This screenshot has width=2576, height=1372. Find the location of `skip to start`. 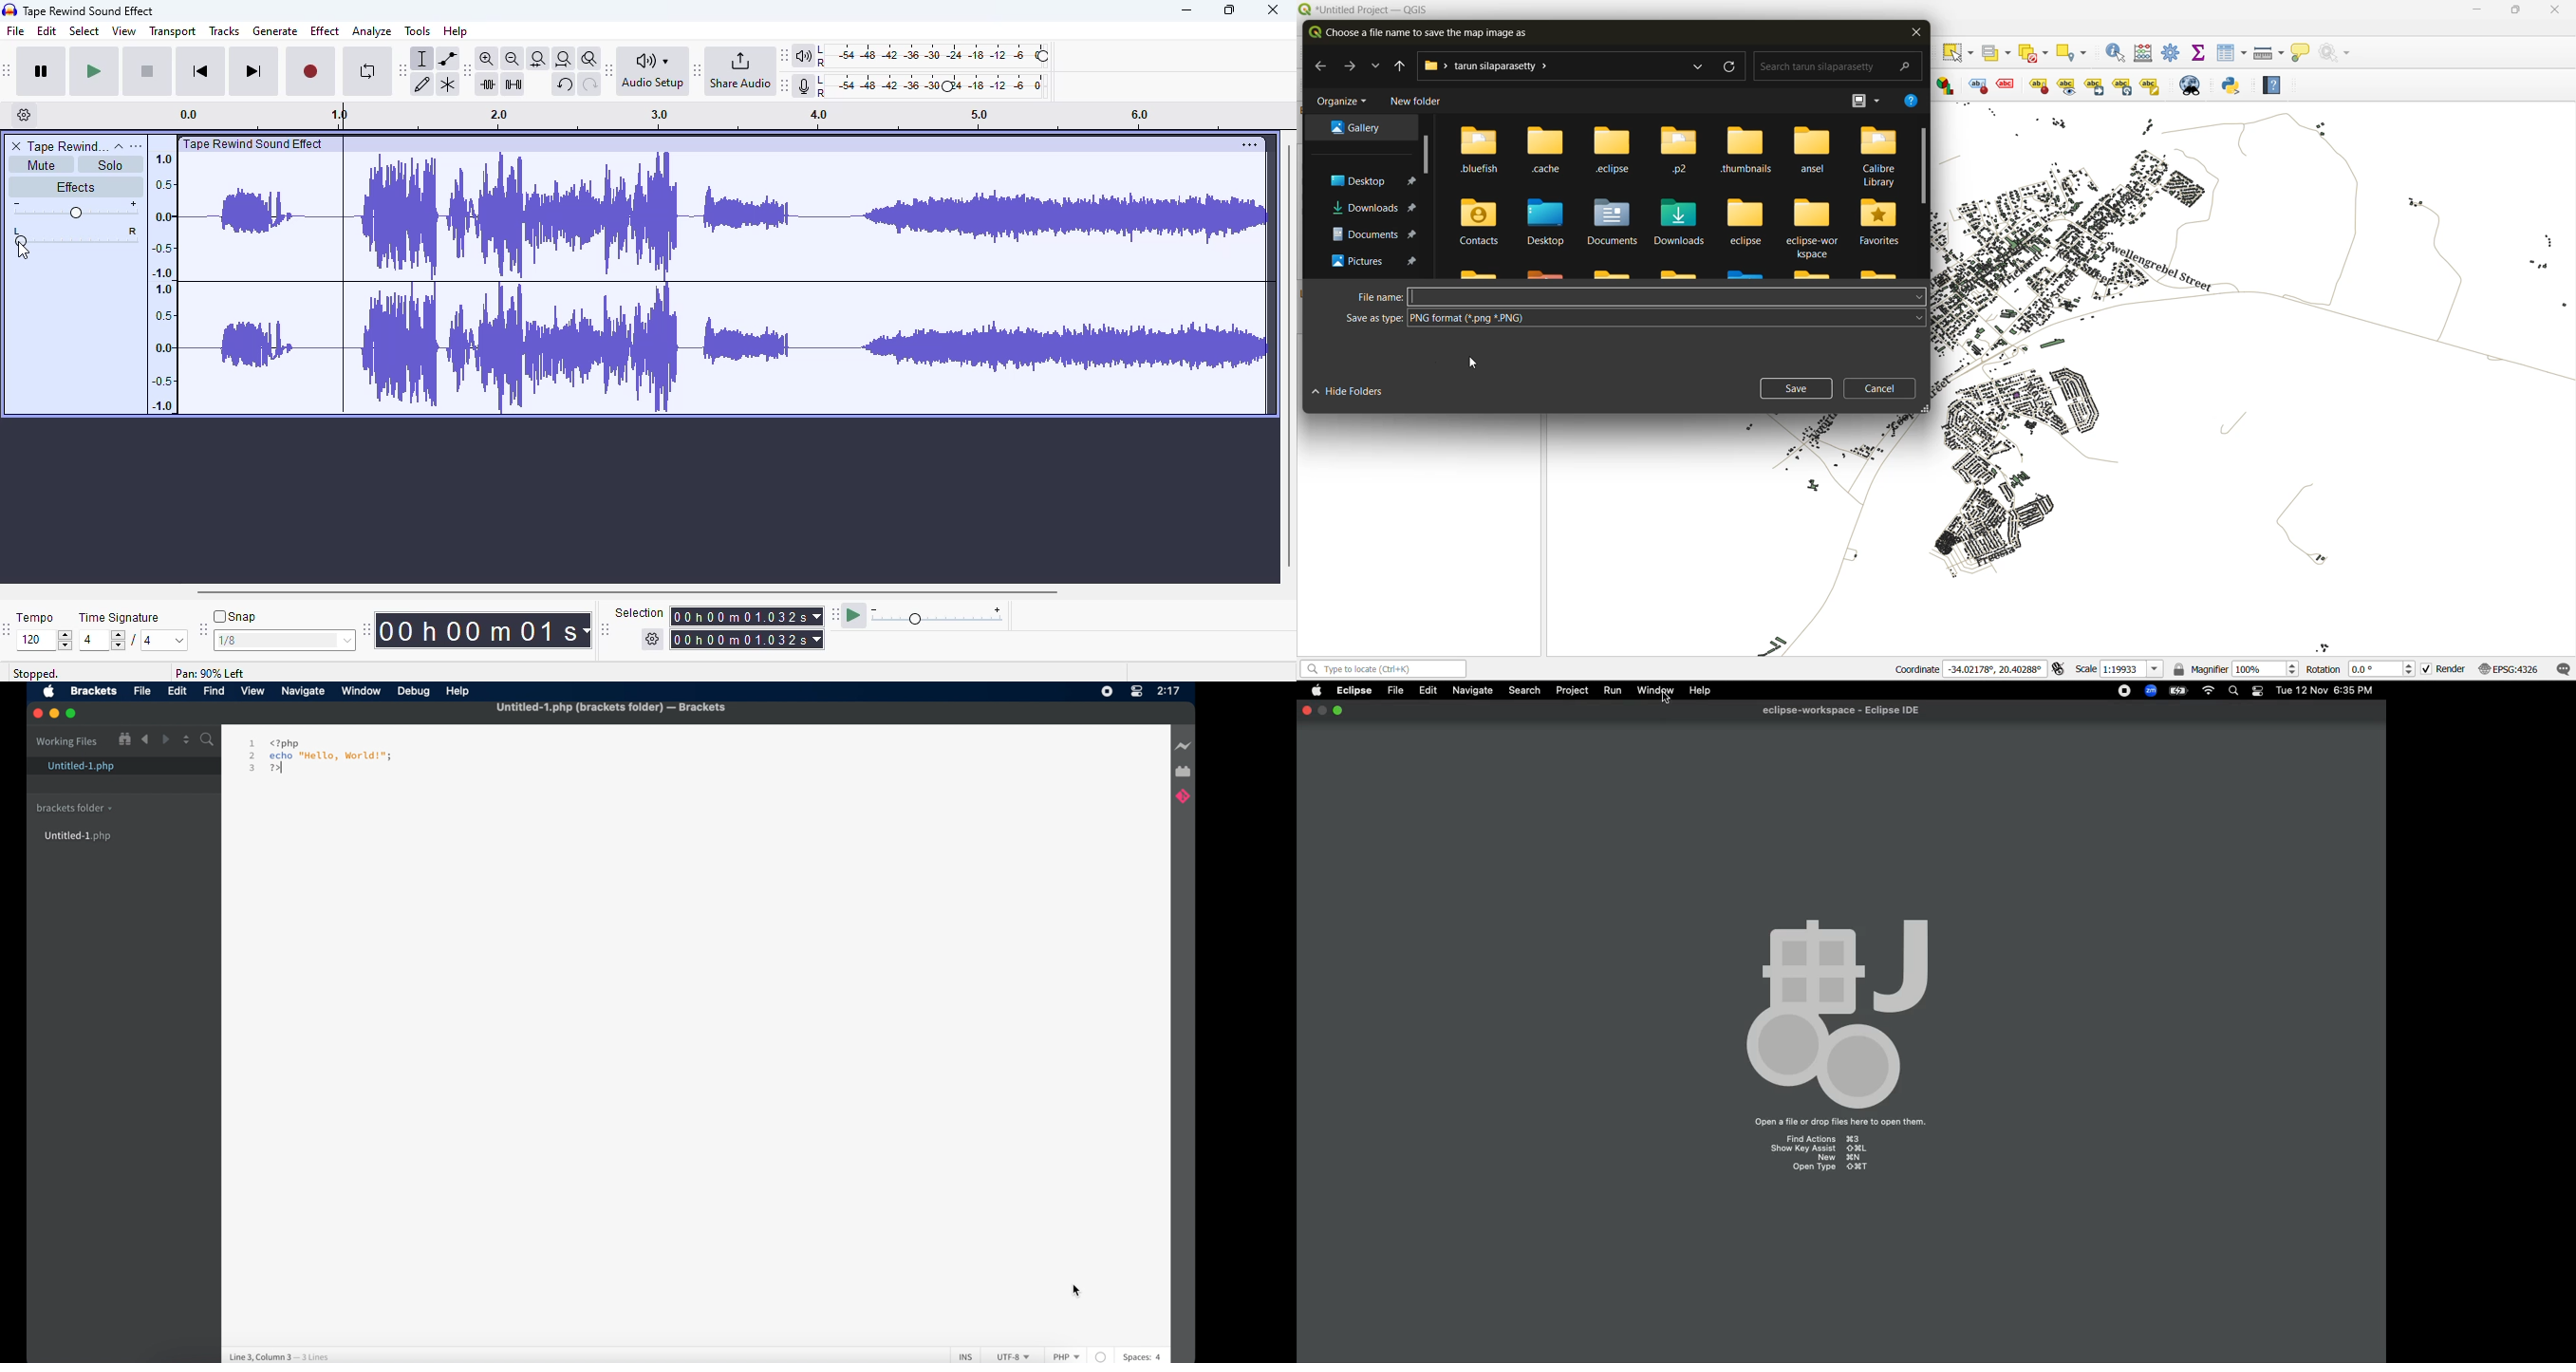

skip to start is located at coordinates (202, 70).